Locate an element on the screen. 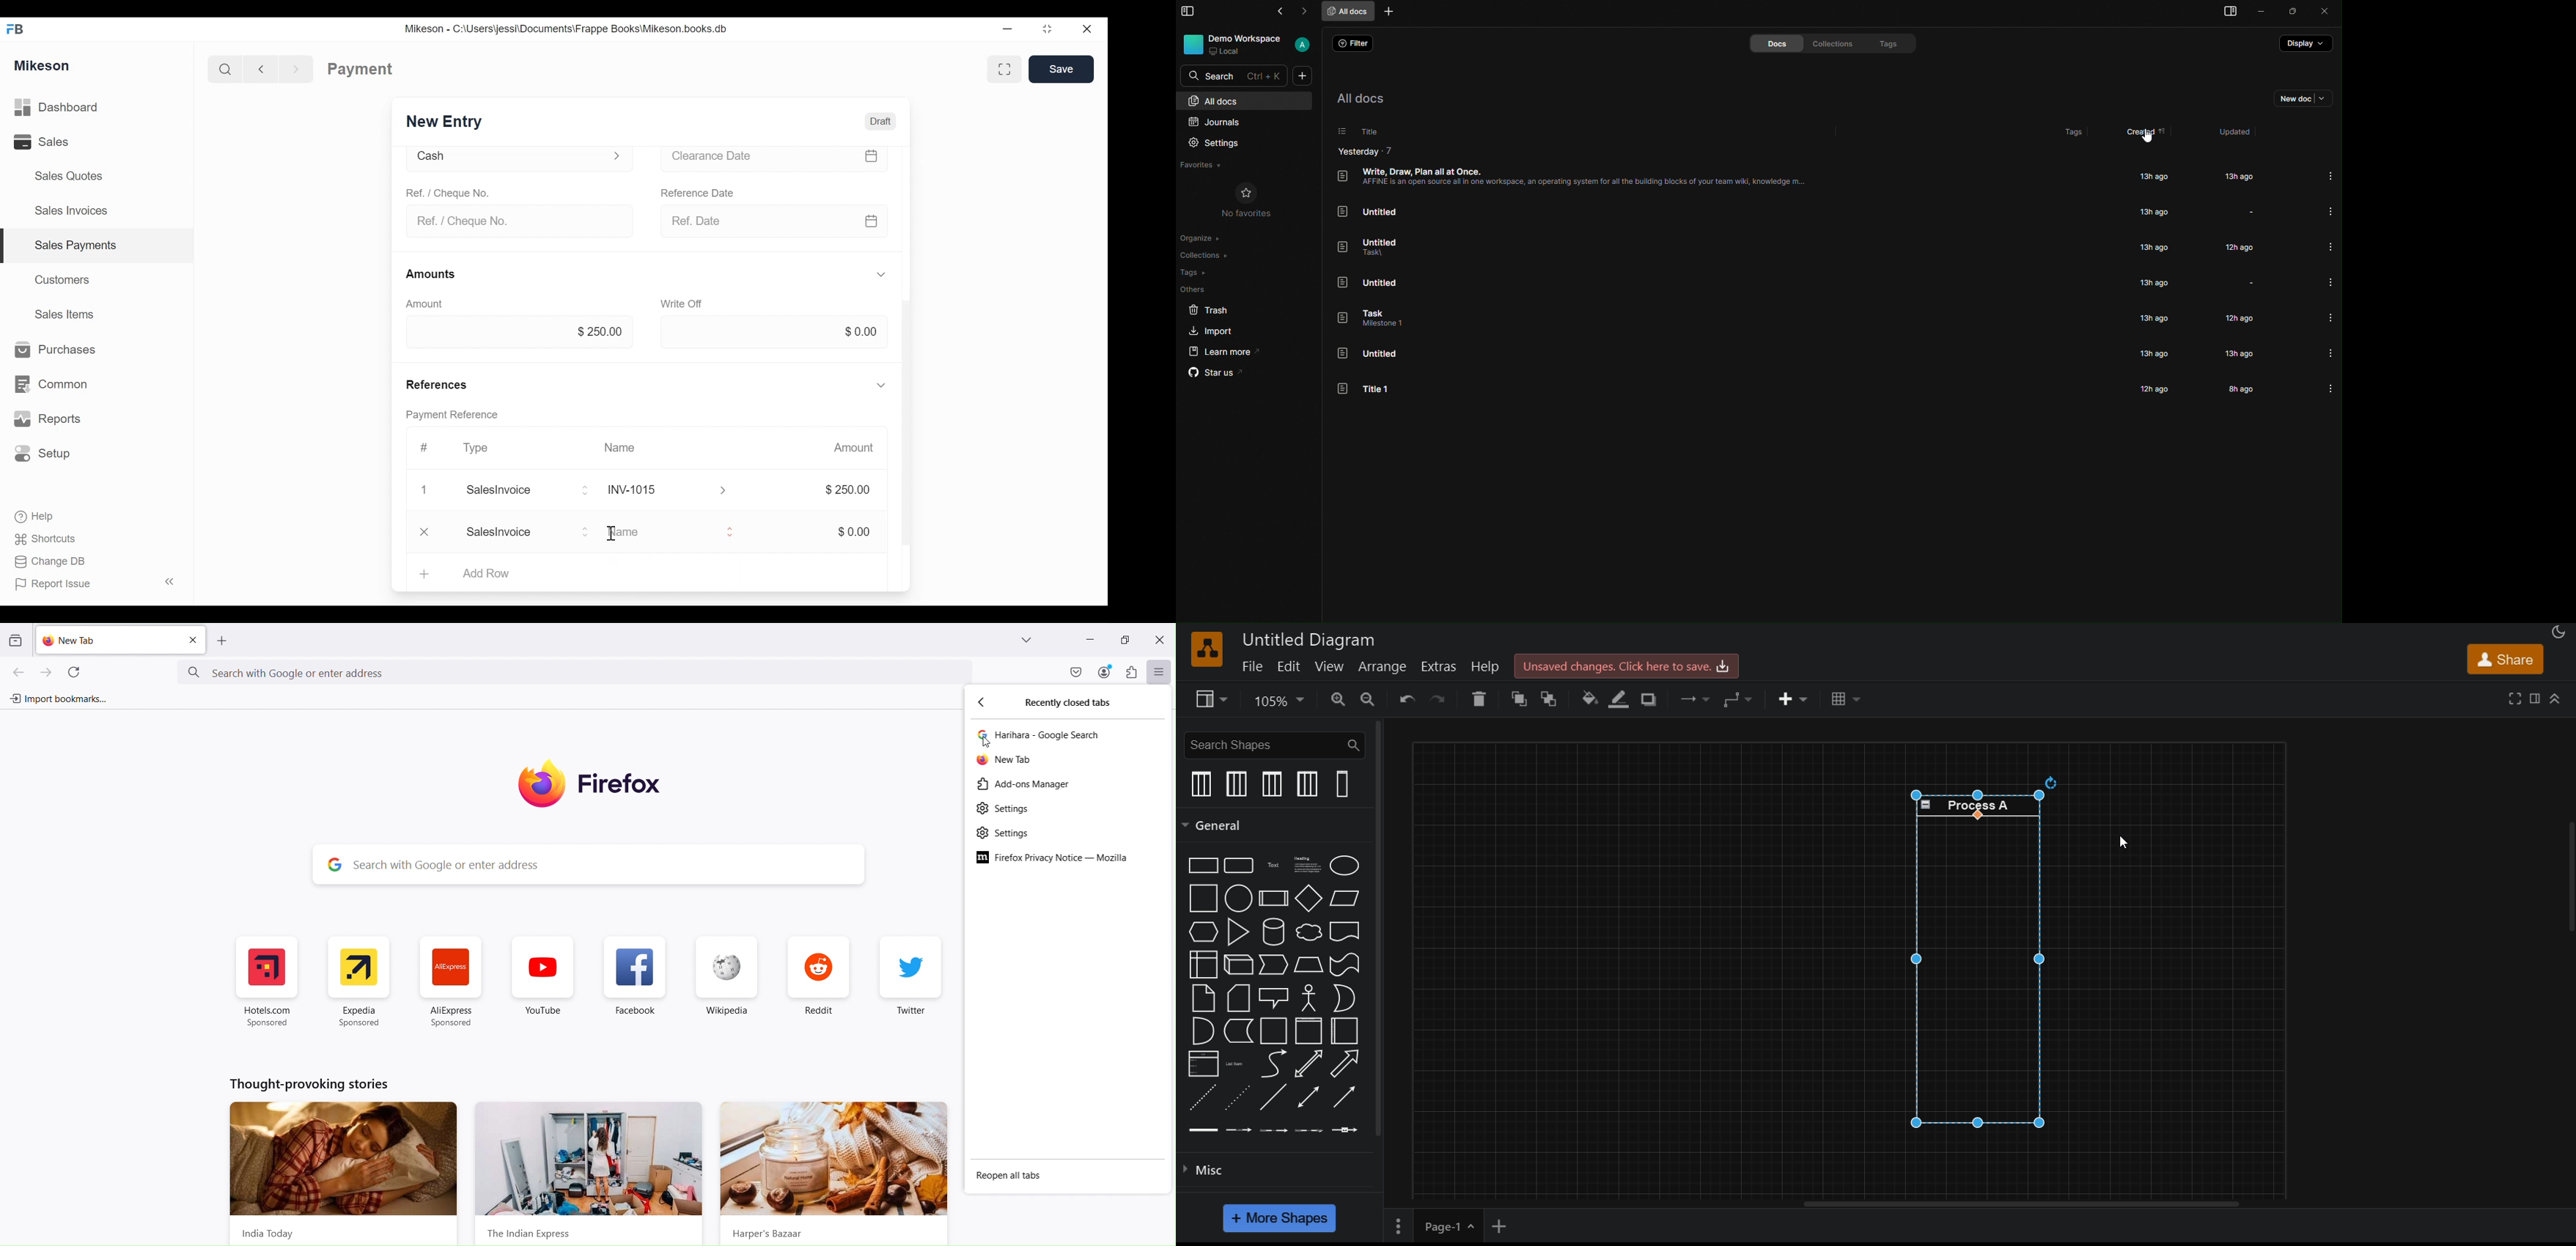 The height and width of the screenshot is (1260, 2576). New Entry is located at coordinates (444, 120).